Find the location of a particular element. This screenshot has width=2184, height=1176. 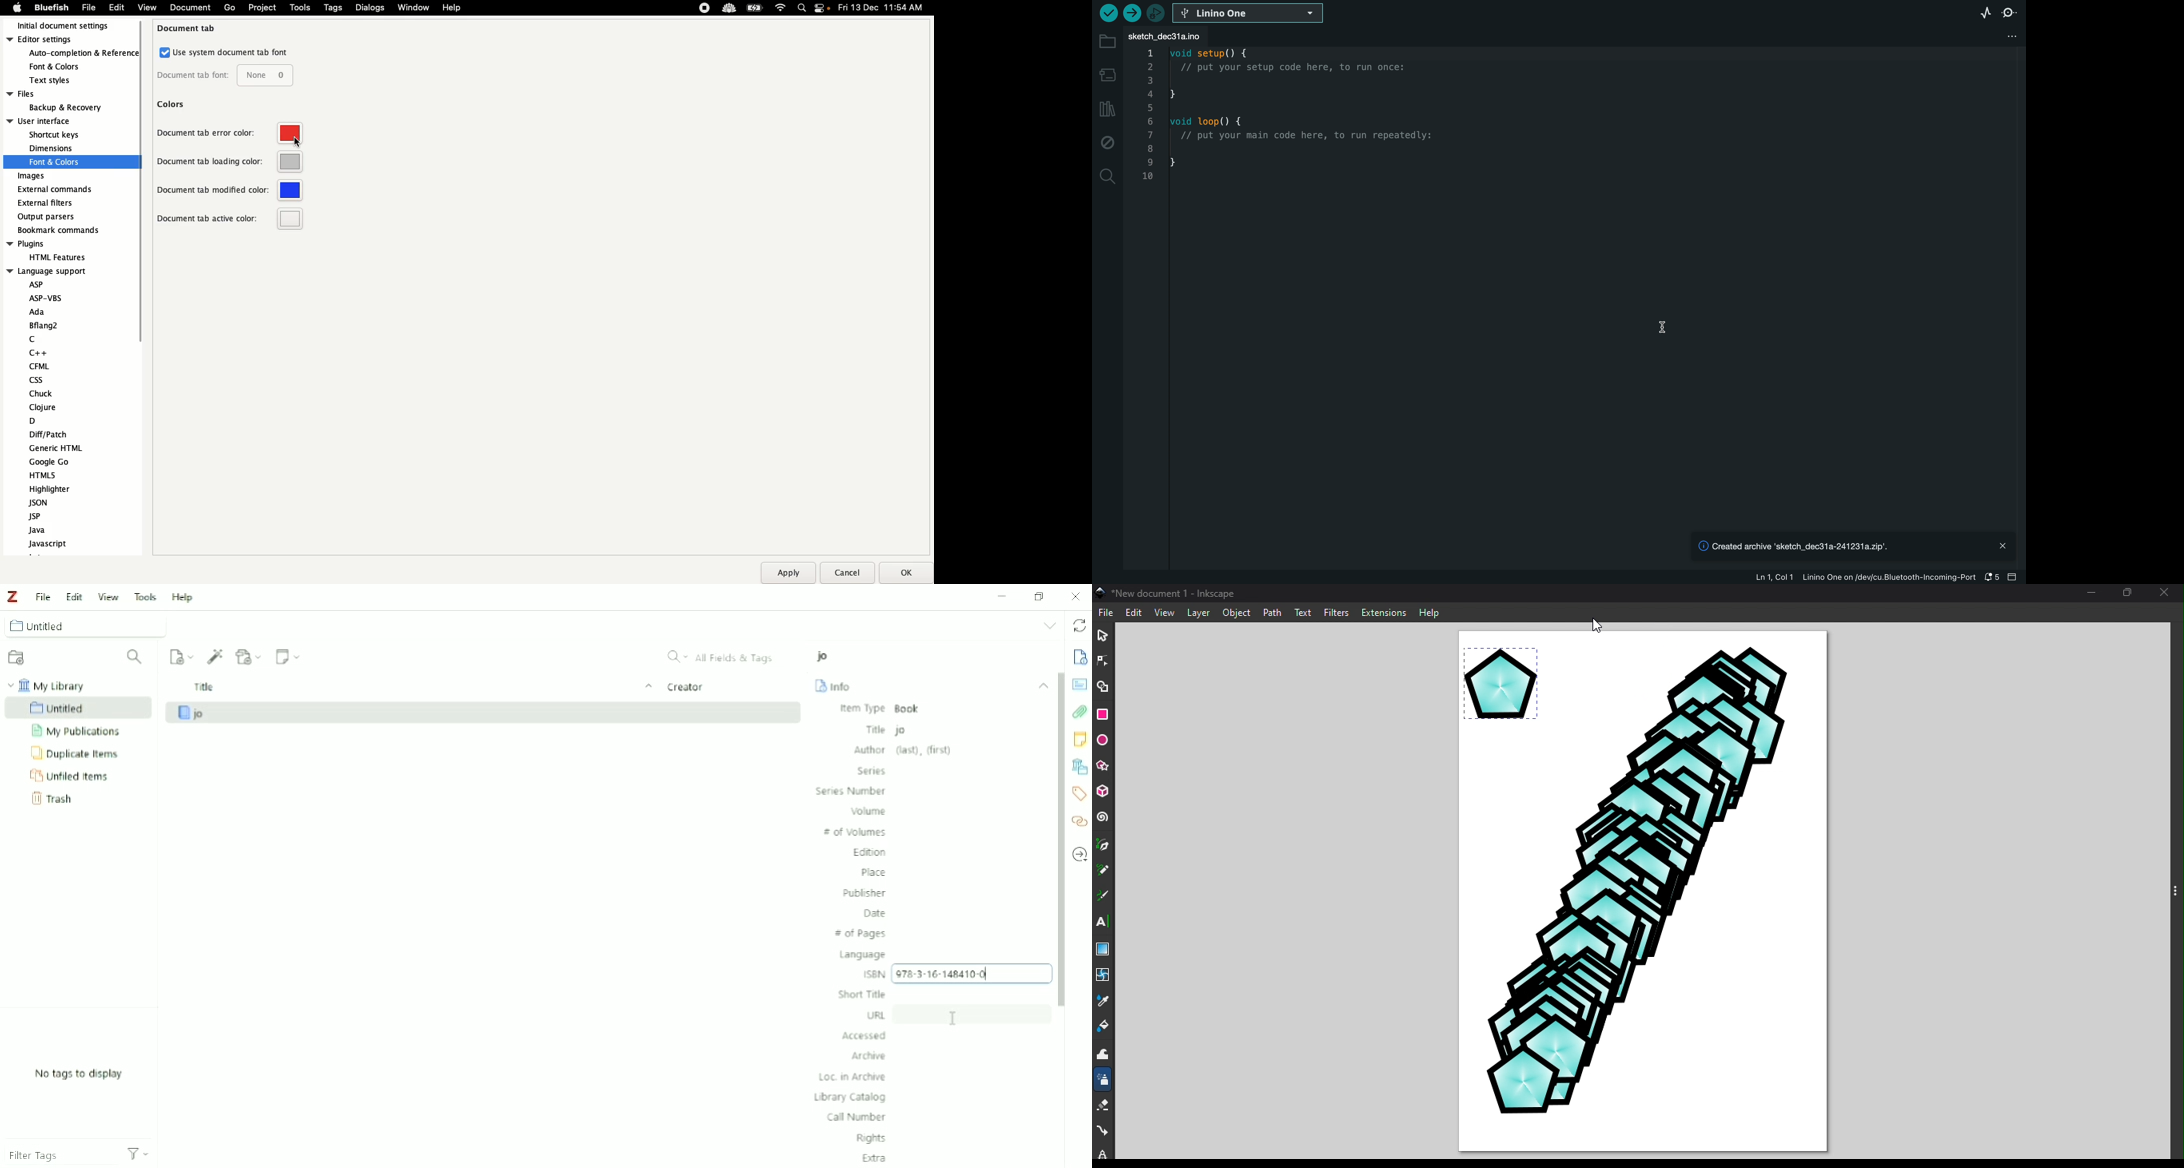

Extra is located at coordinates (875, 1158).